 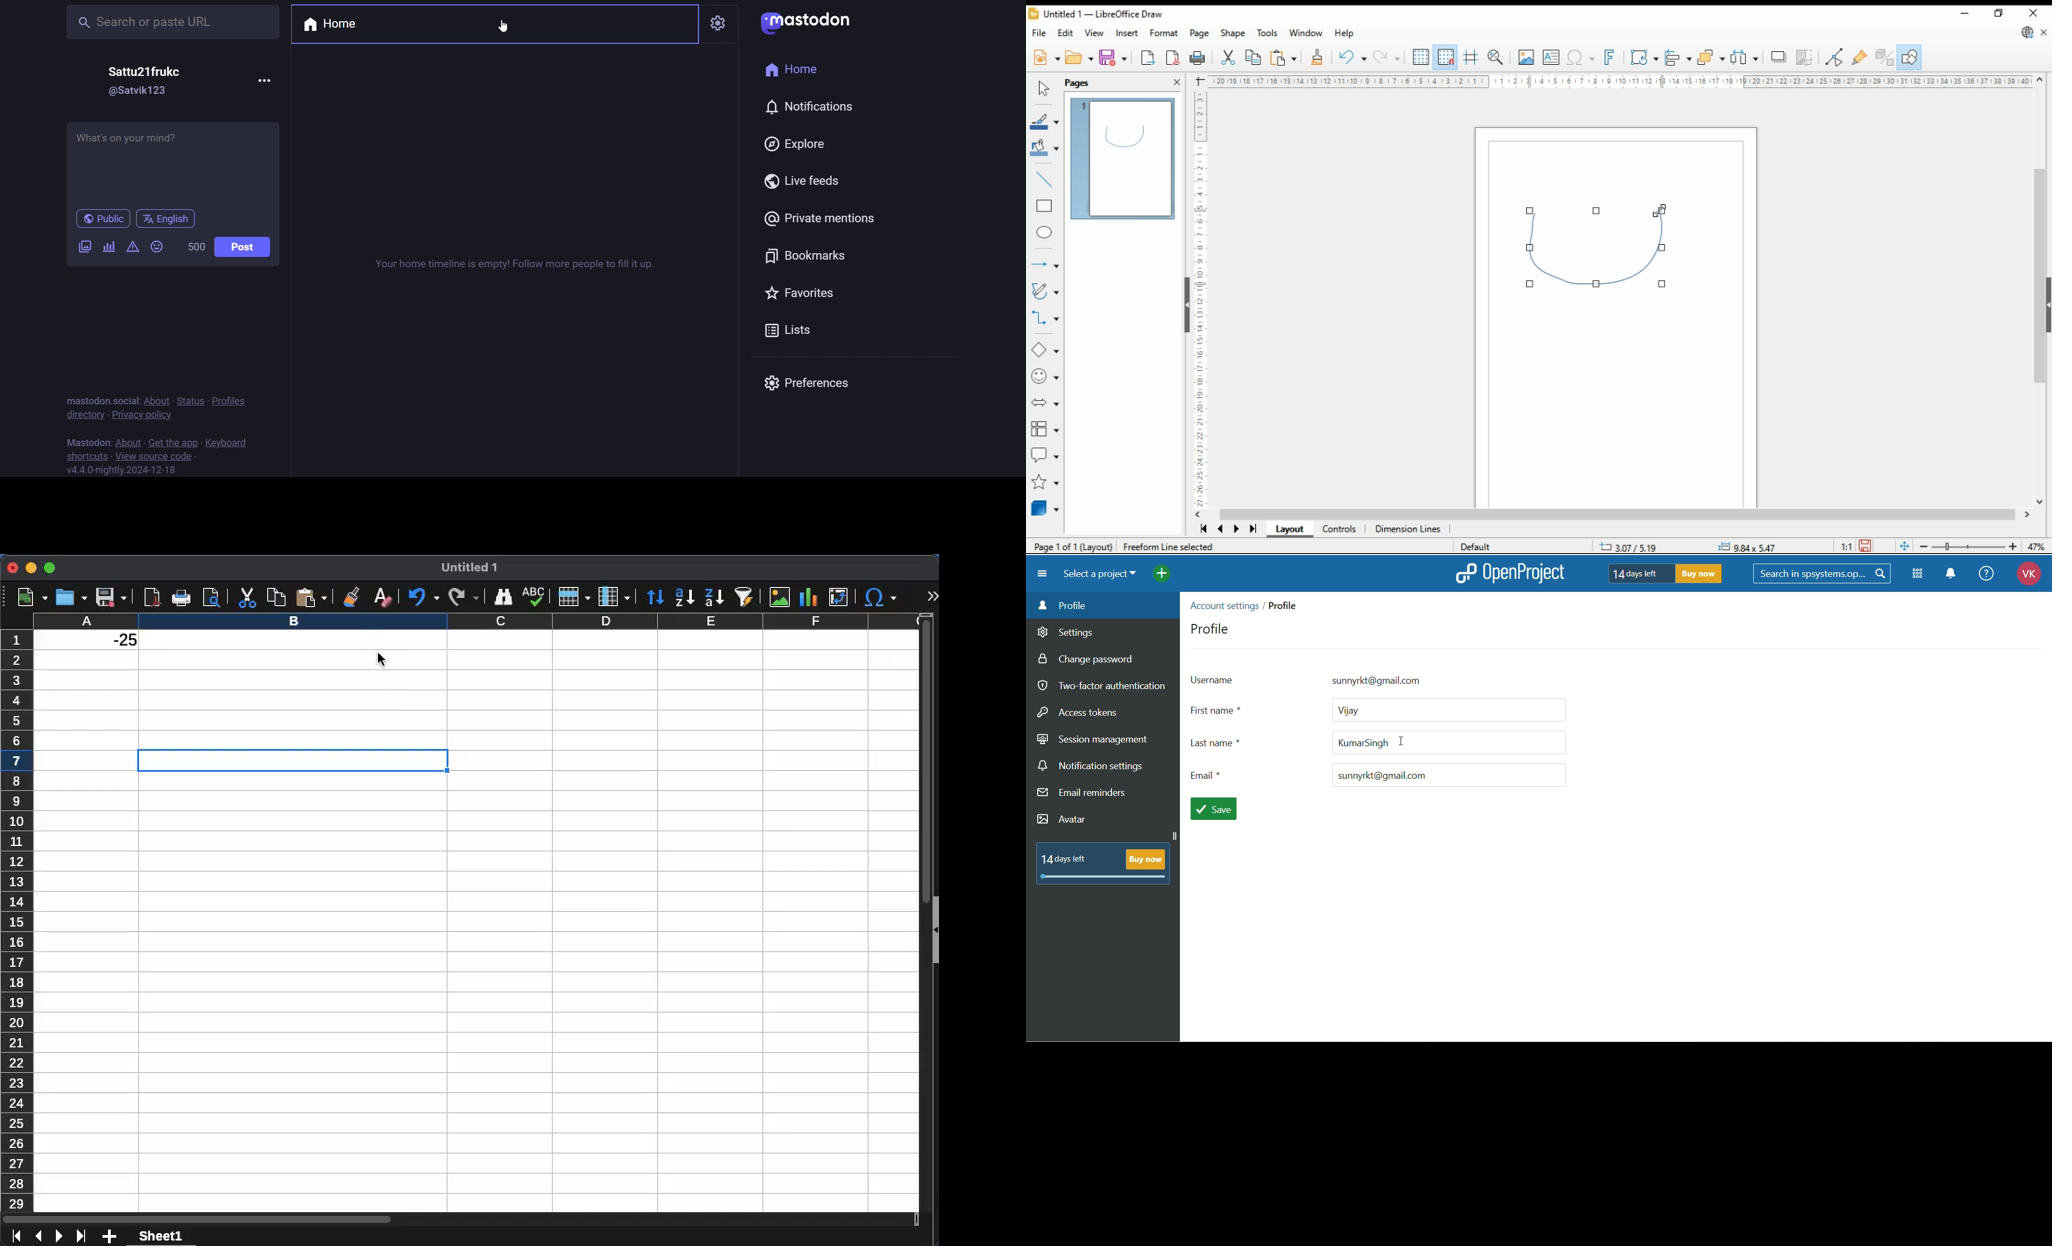 I want to click on last sheet, so click(x=81, y=1236).